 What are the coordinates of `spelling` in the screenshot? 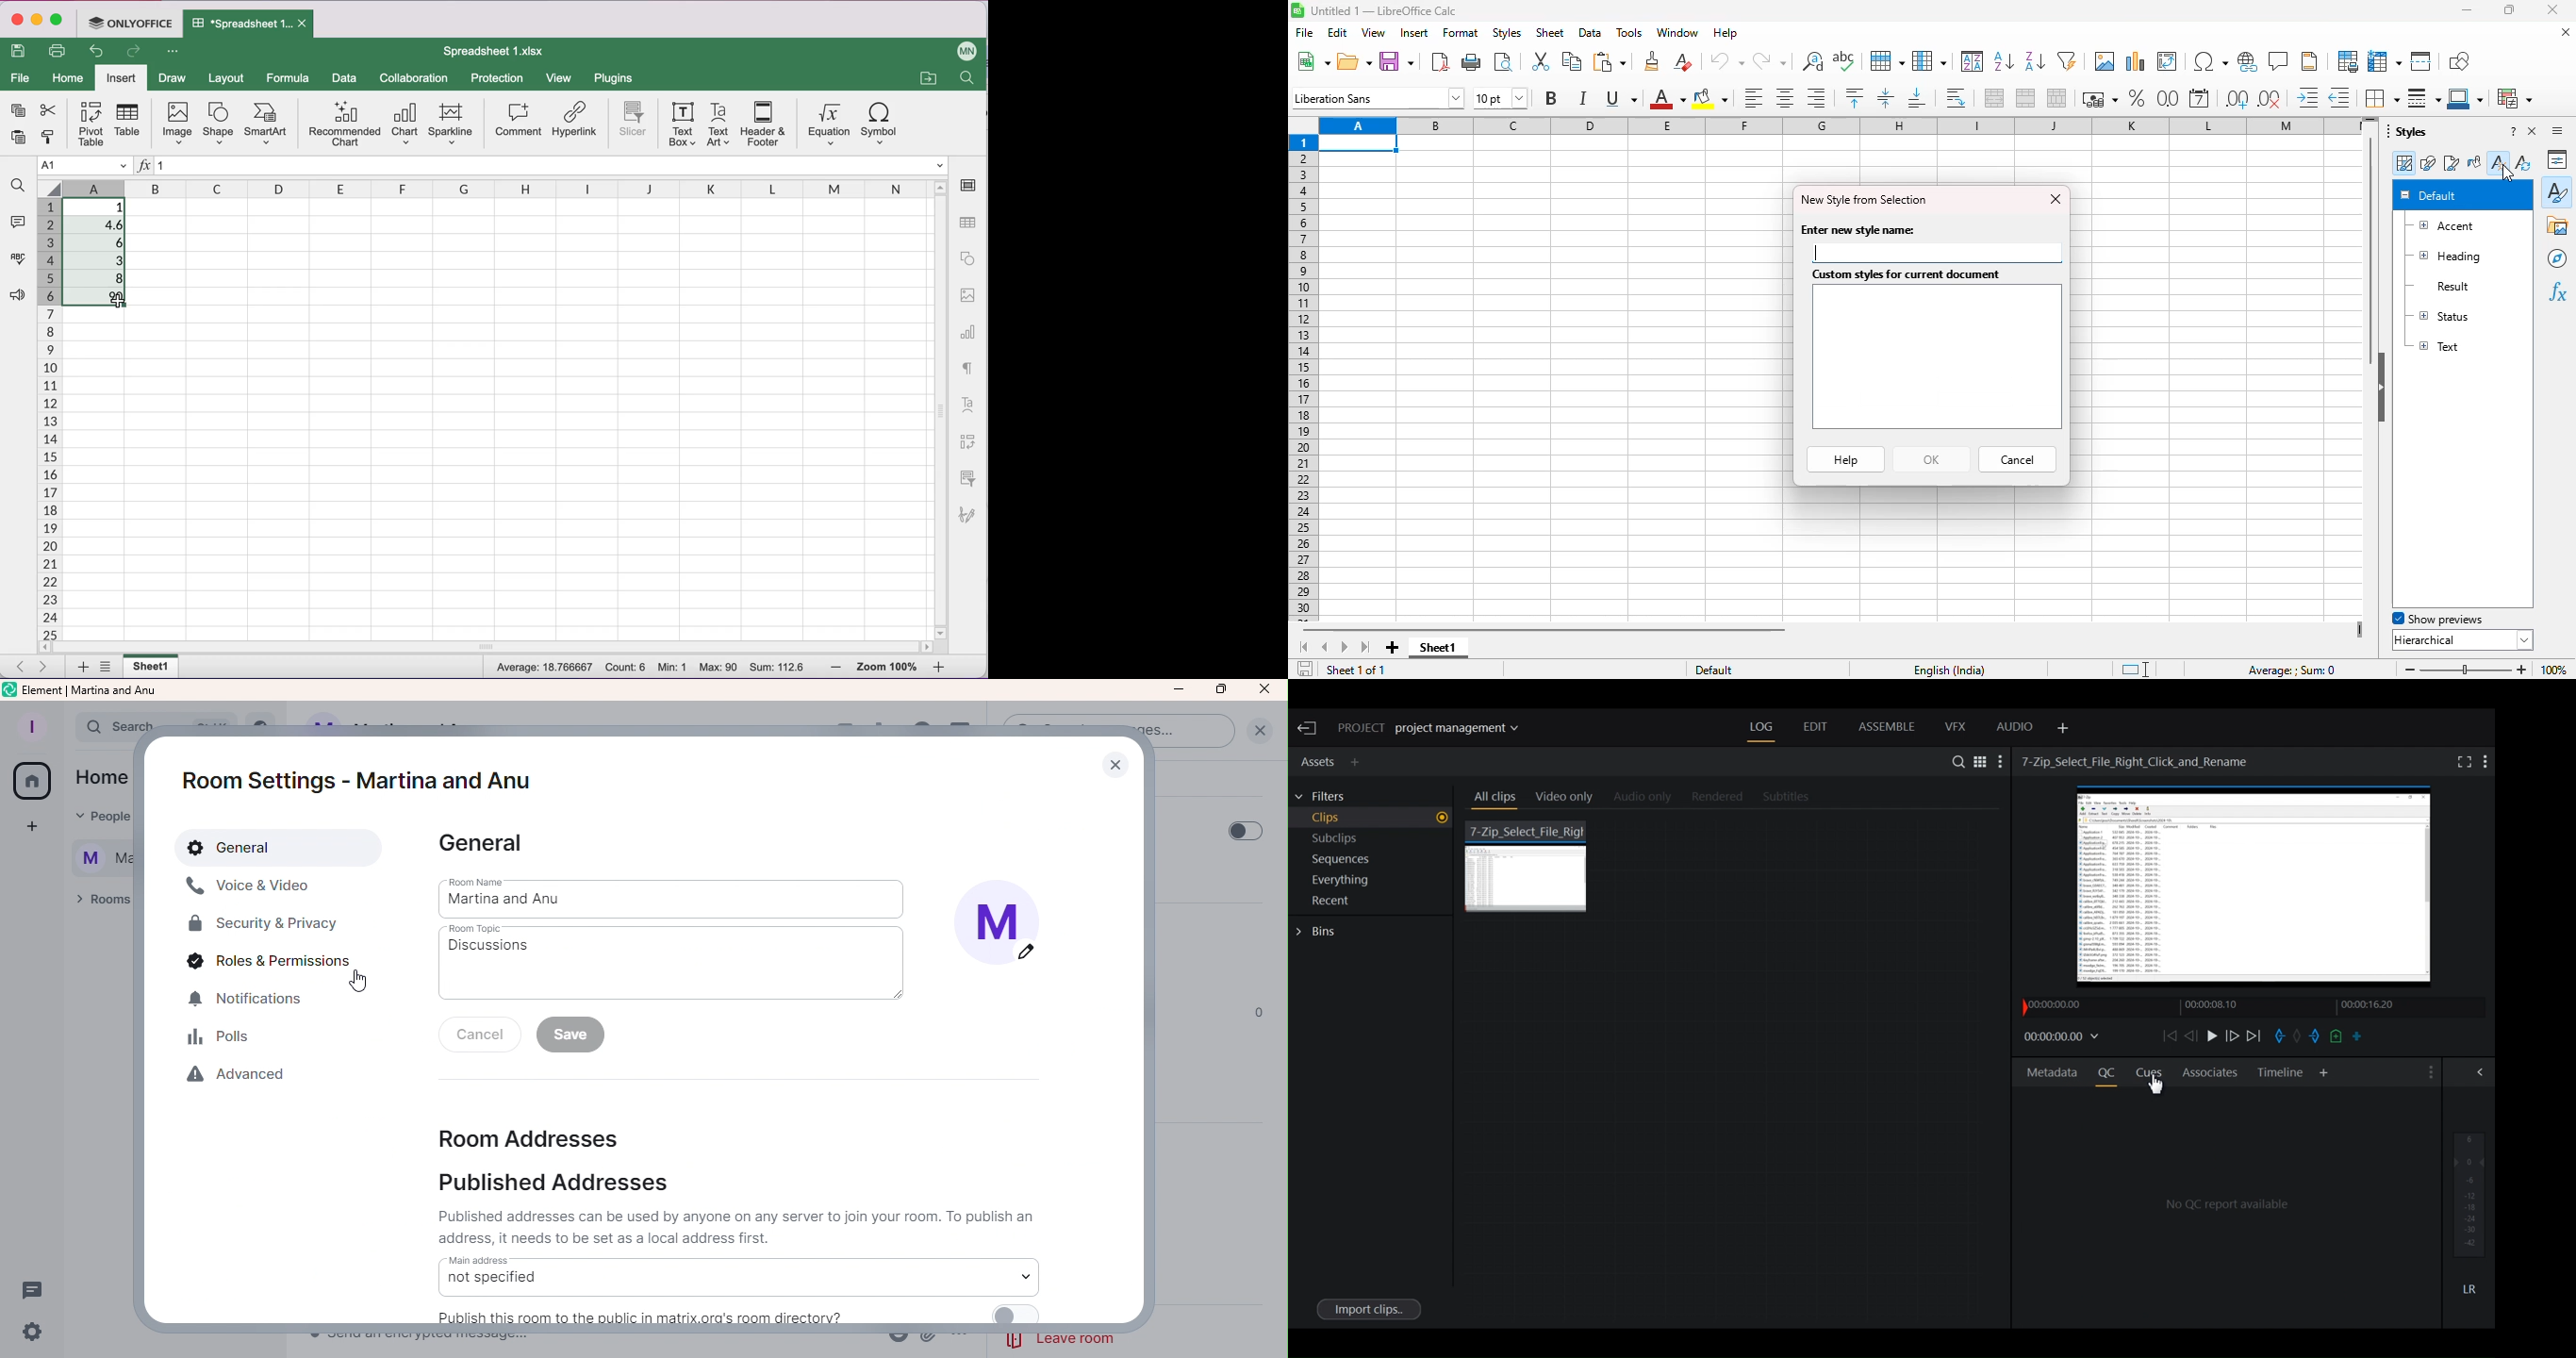 It's located at (1844, 60).